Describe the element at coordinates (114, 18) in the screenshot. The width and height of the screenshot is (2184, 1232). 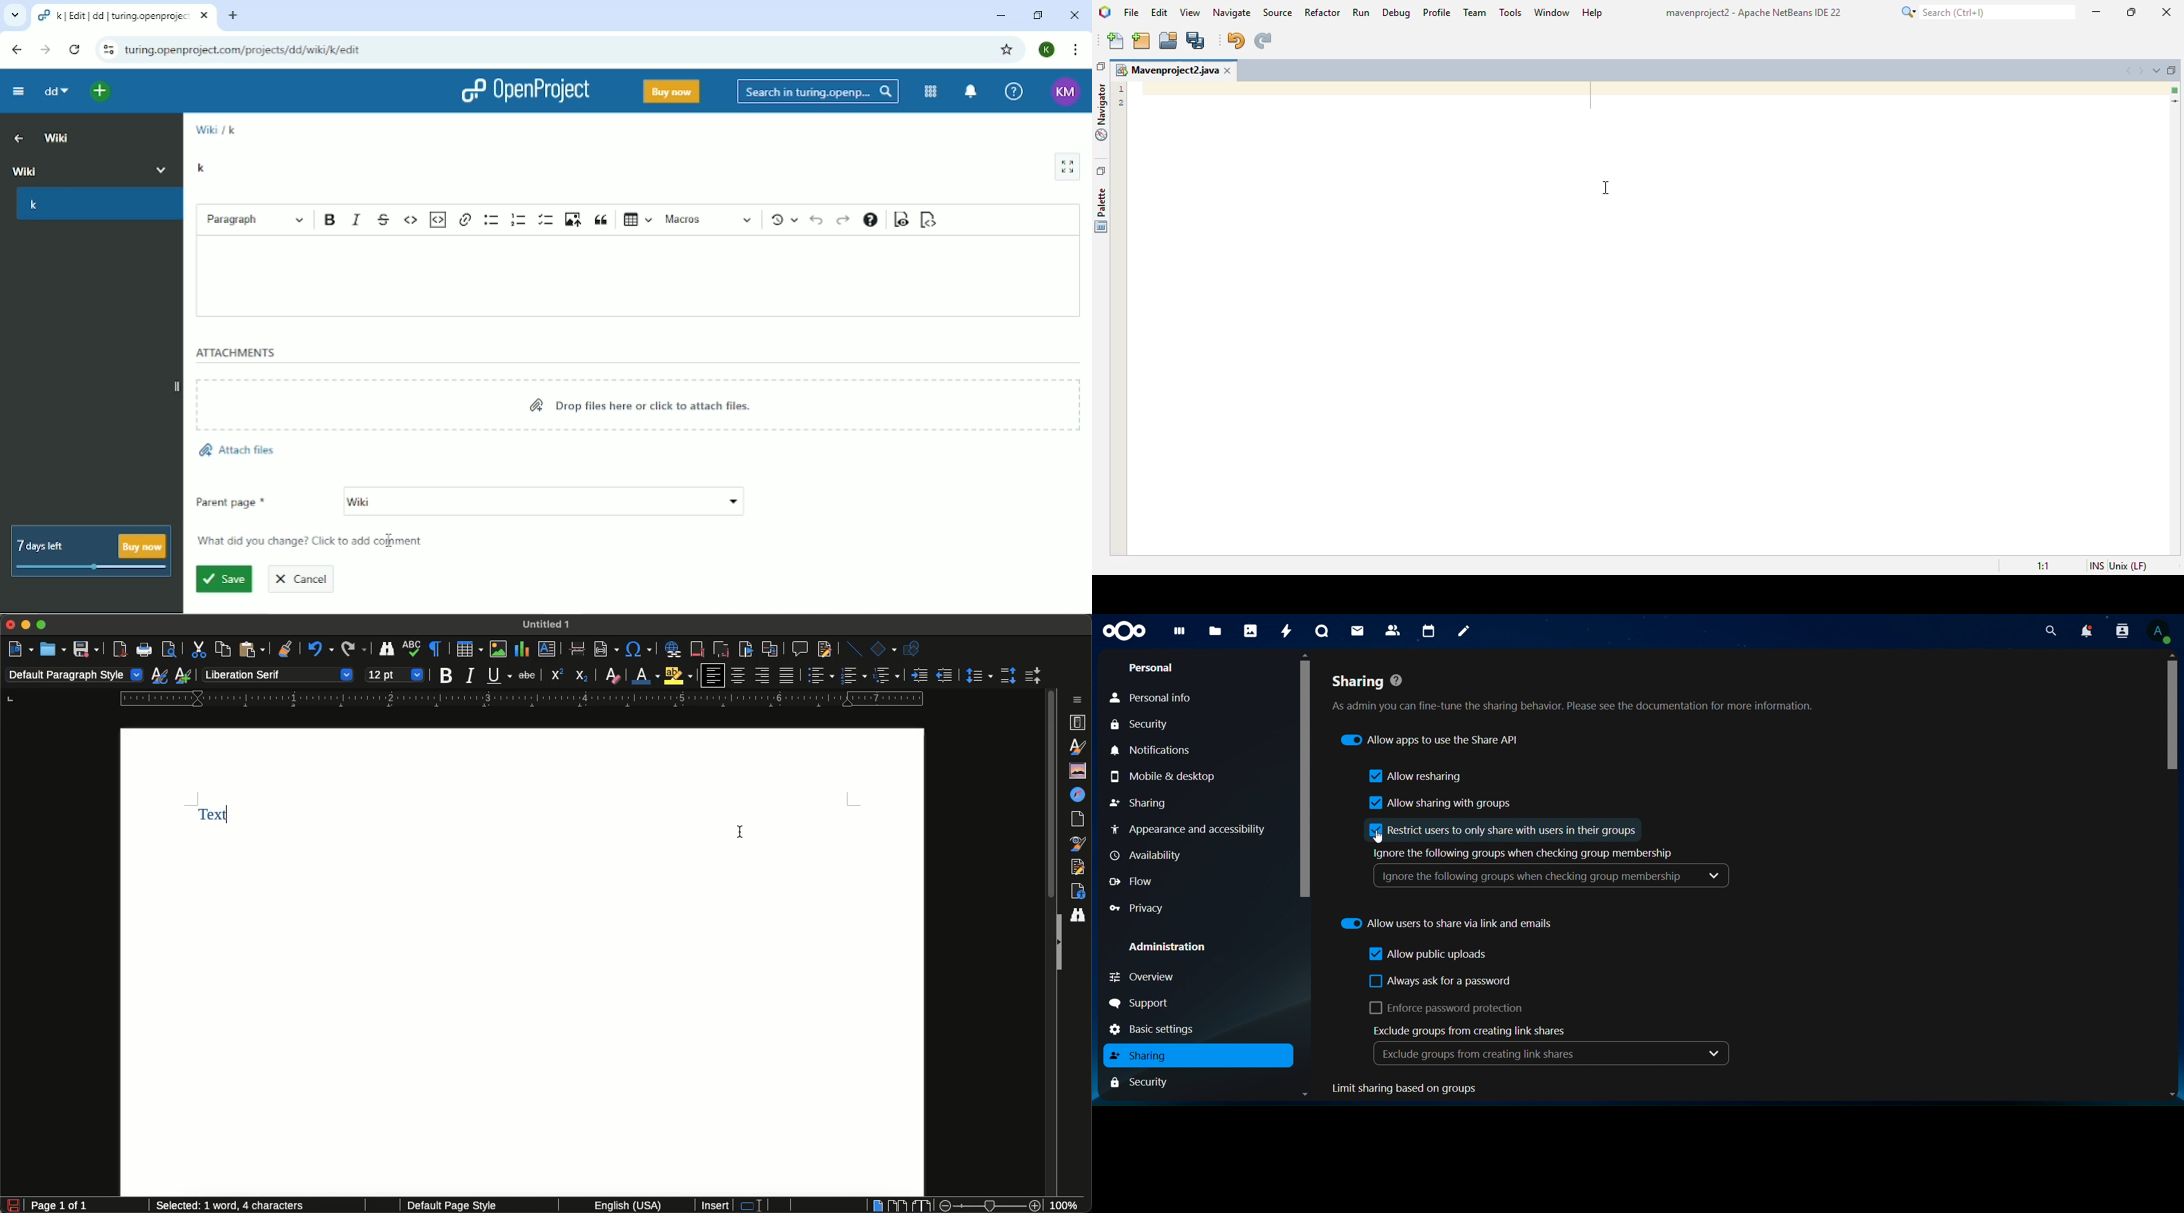
I see ` k| Edit| dd | turing.openproject` at that location.